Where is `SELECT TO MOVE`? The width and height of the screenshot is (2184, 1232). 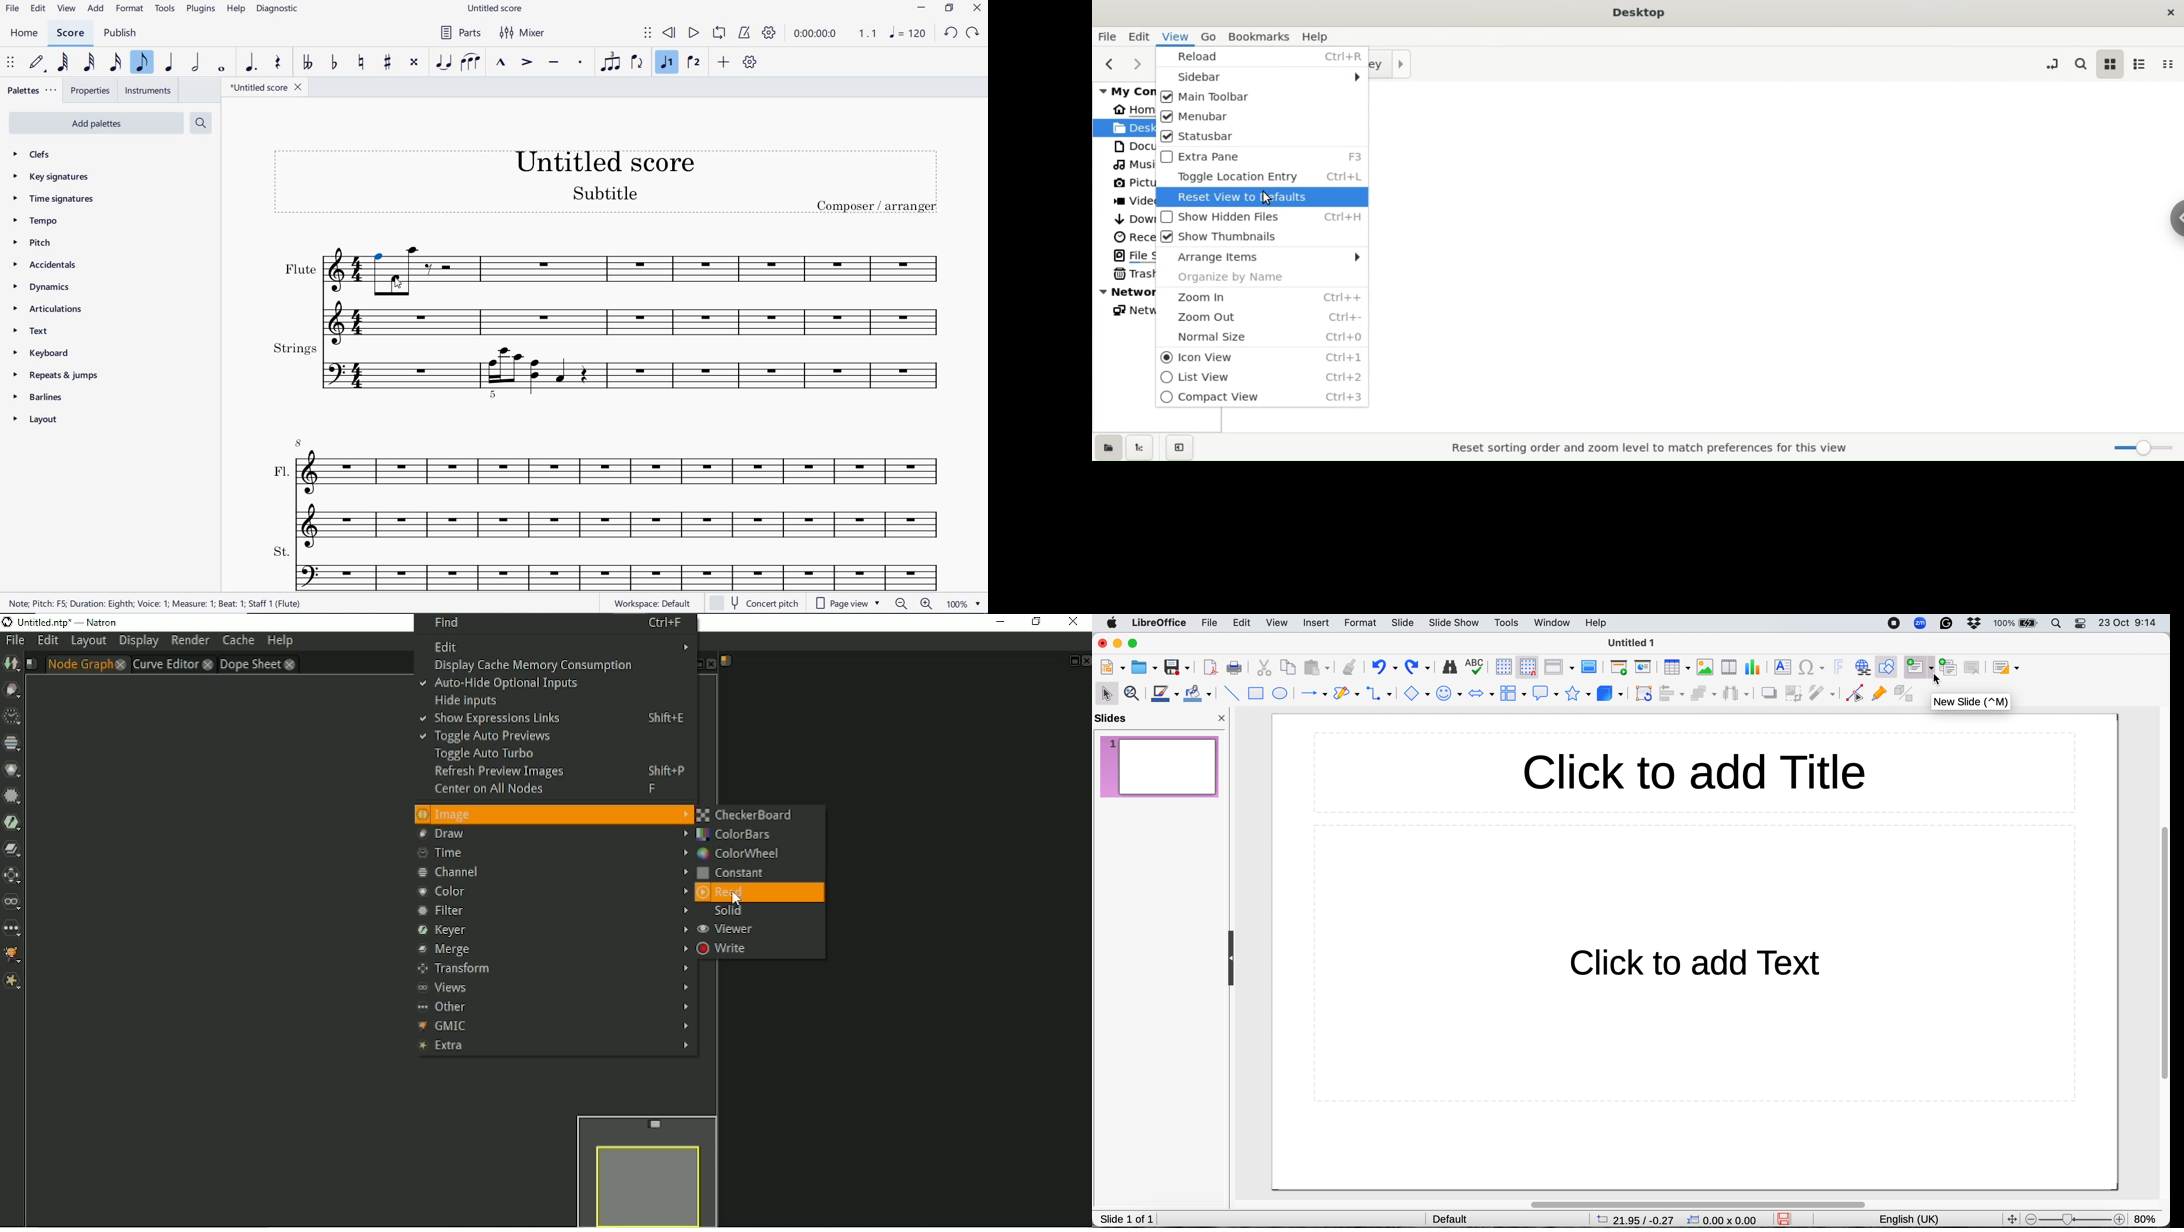 SELECT TO MOVE is located at coordinates (11, 63).